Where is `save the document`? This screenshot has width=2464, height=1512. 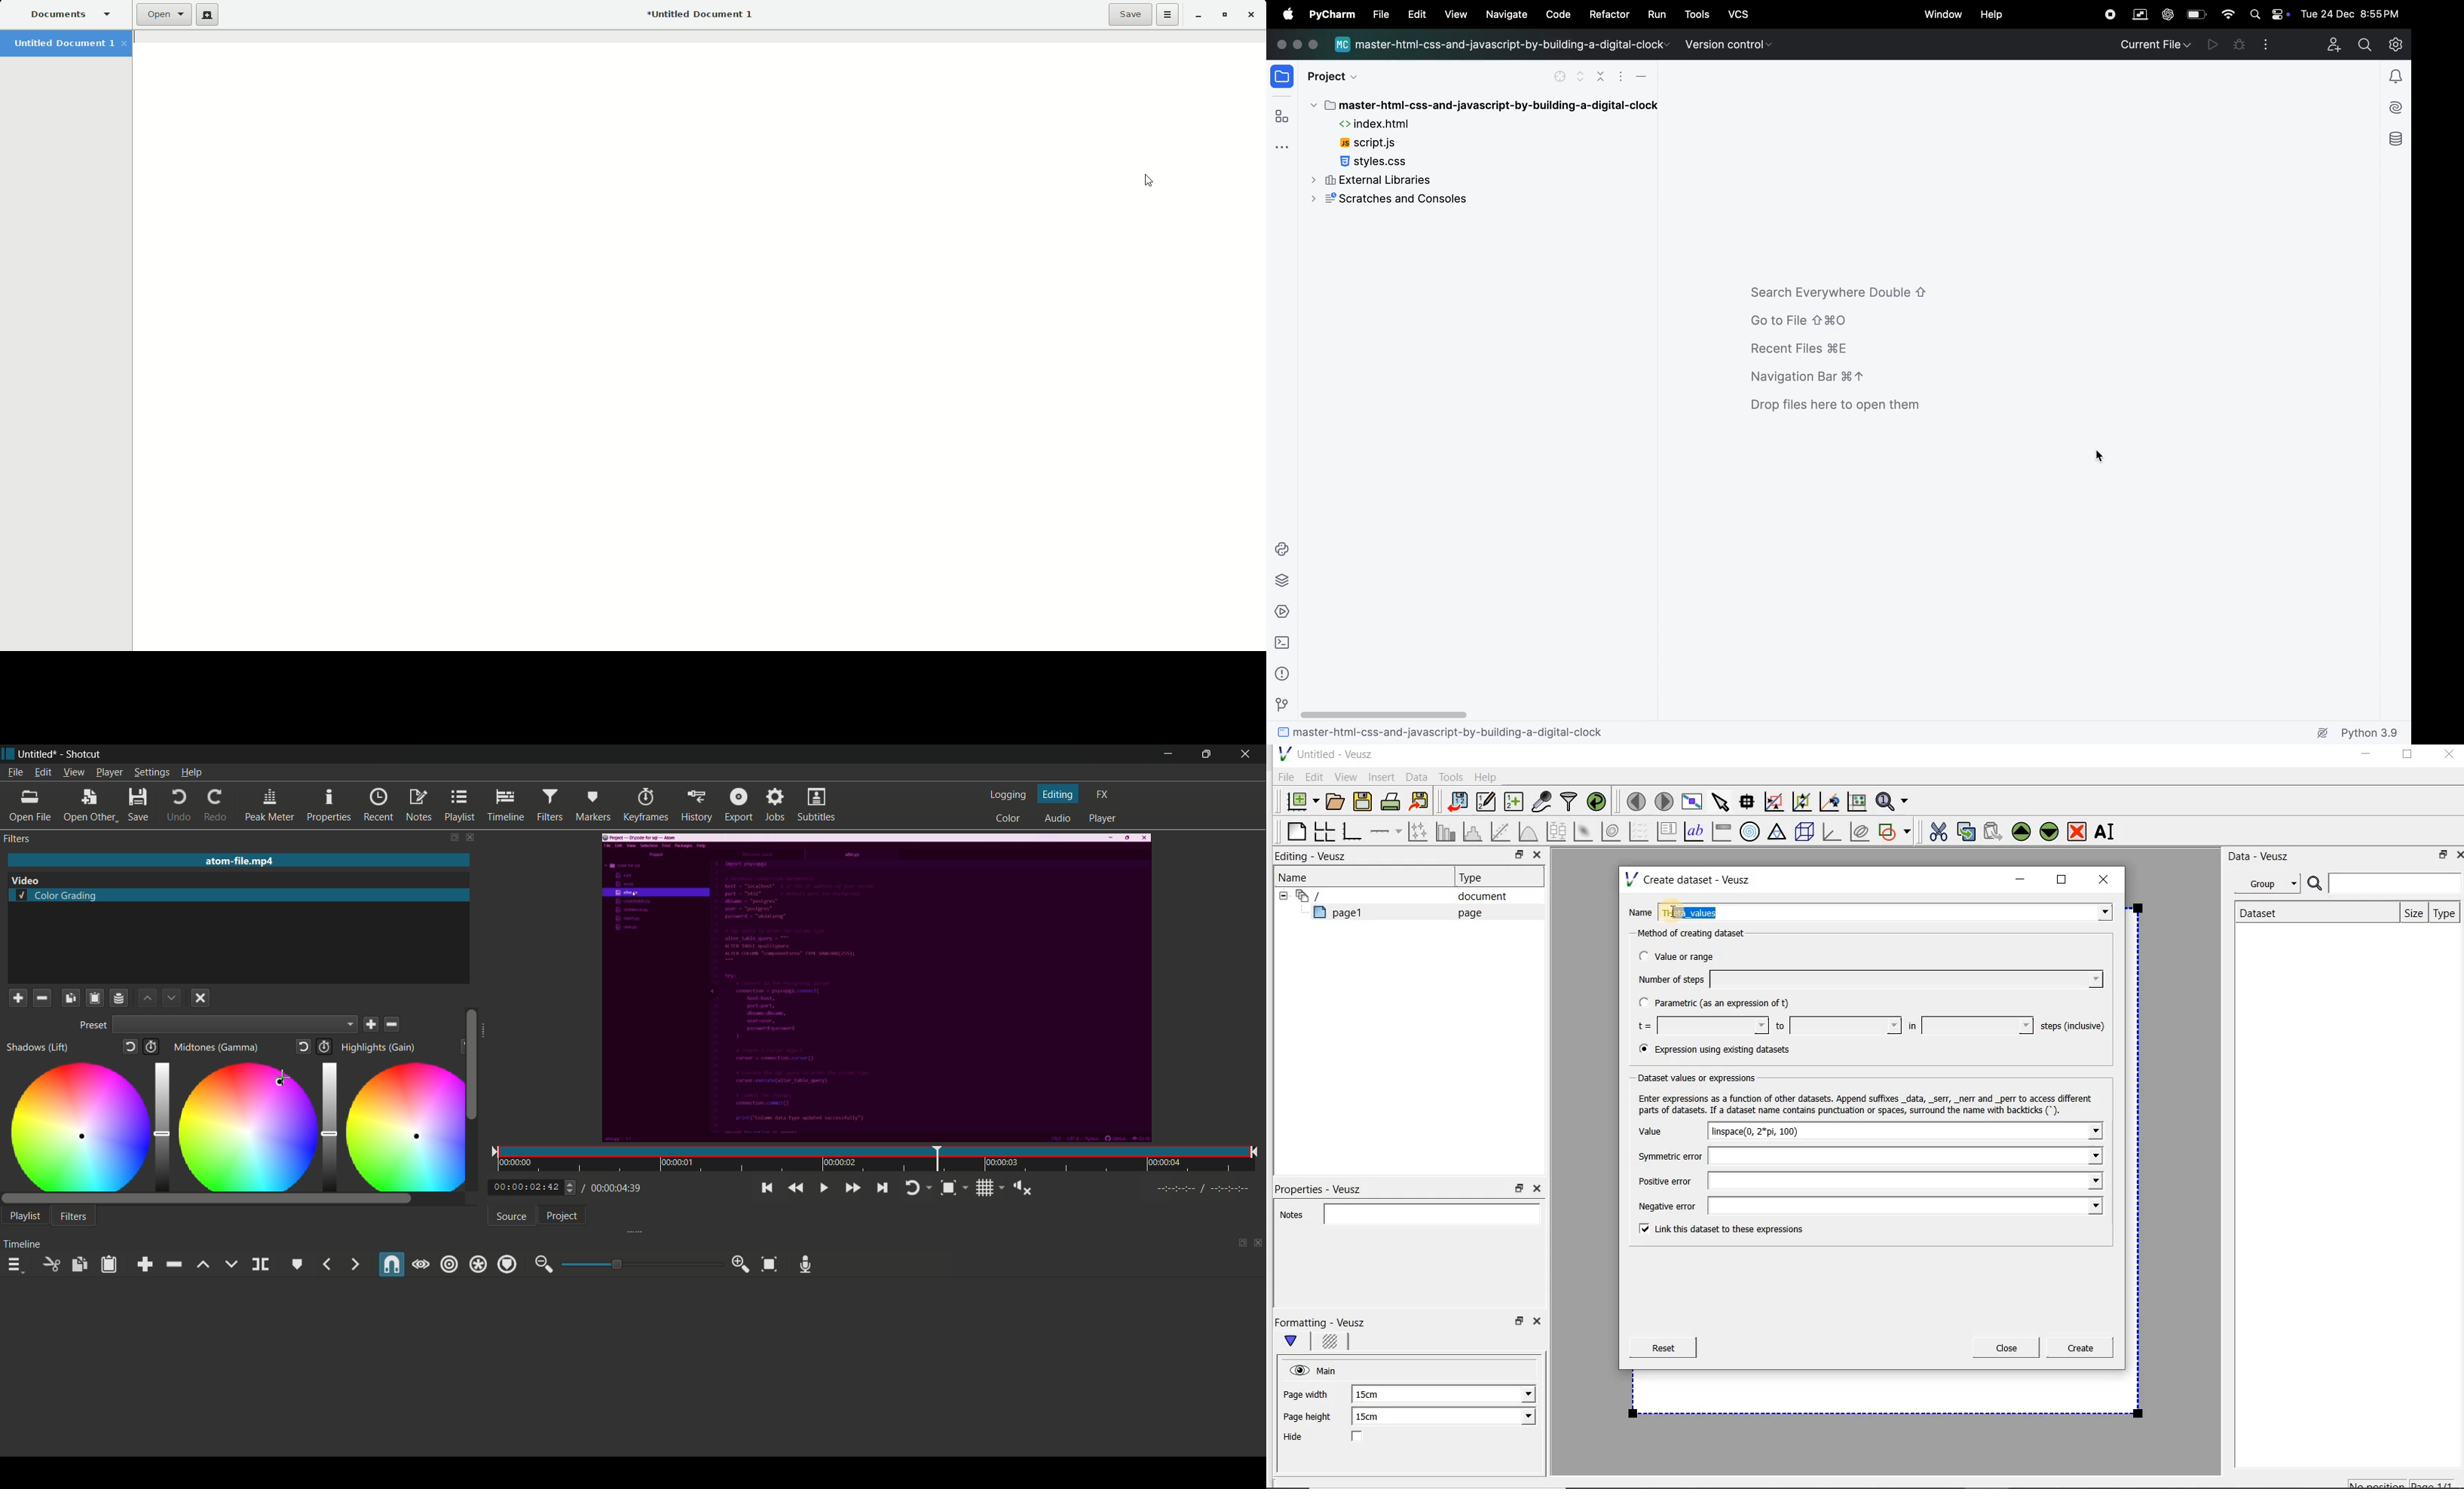
save the document is located at coordinates (1366, 802).